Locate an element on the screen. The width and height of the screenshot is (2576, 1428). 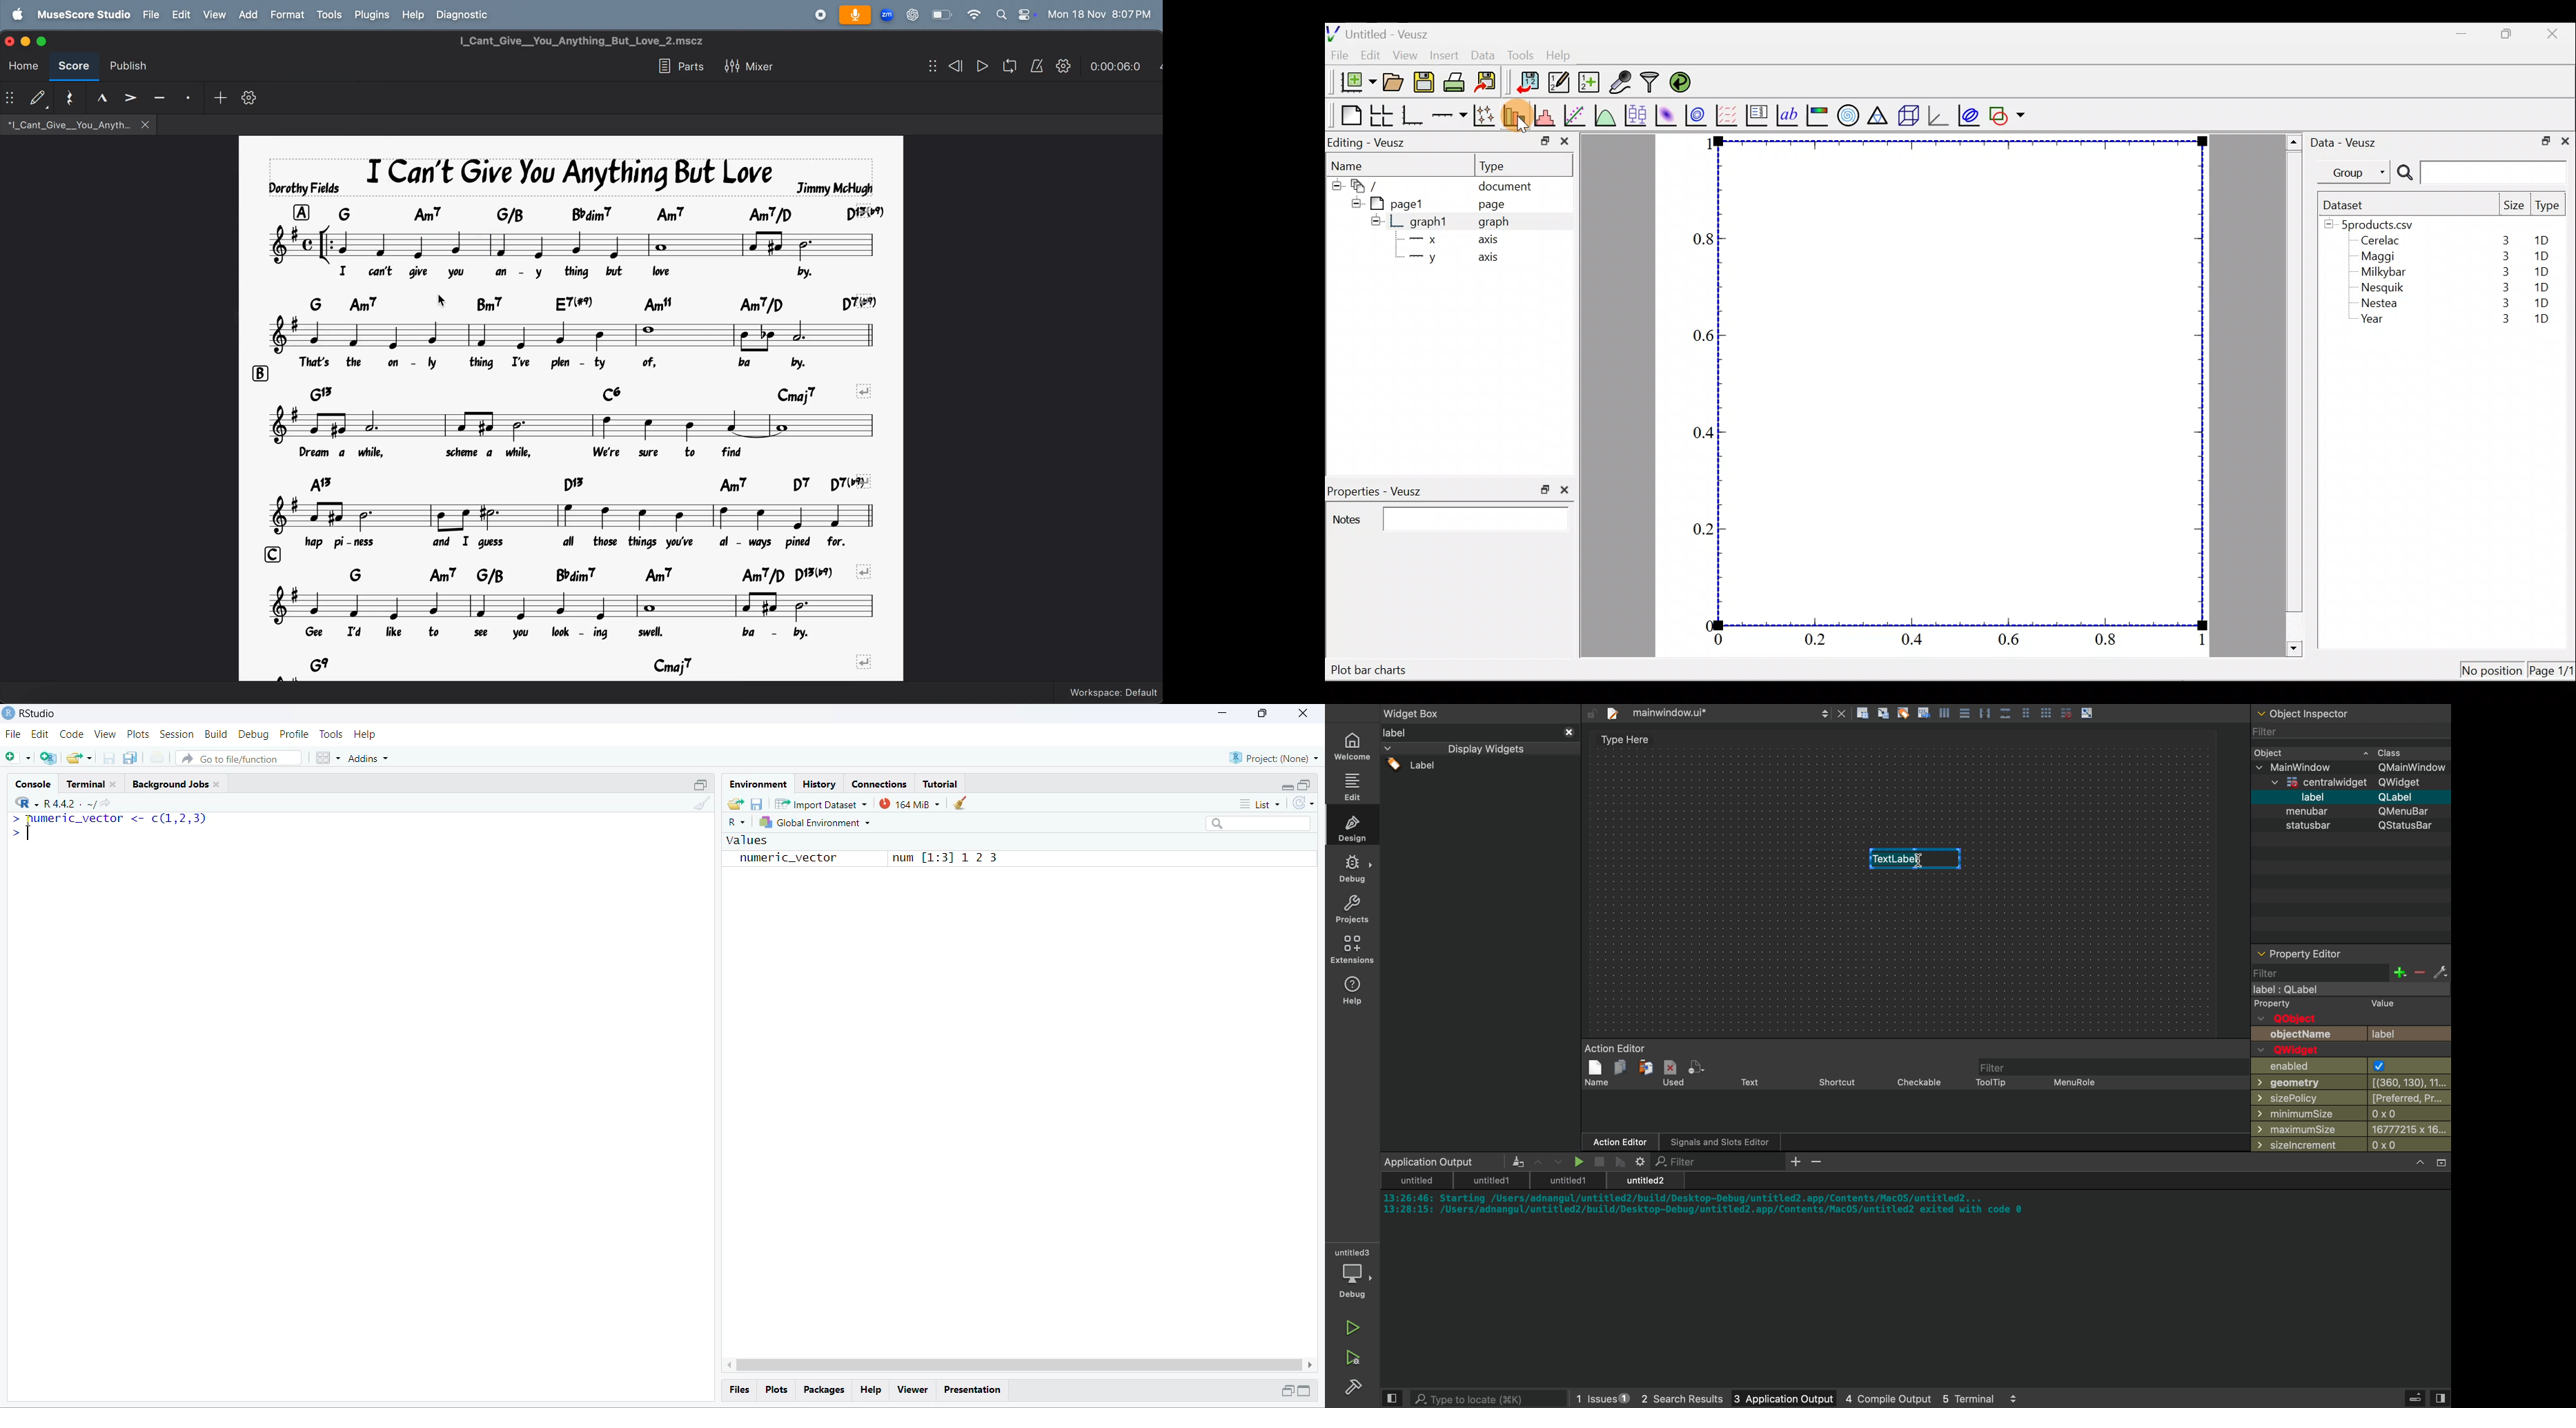
restore down is located at coordinates (2508, 34).